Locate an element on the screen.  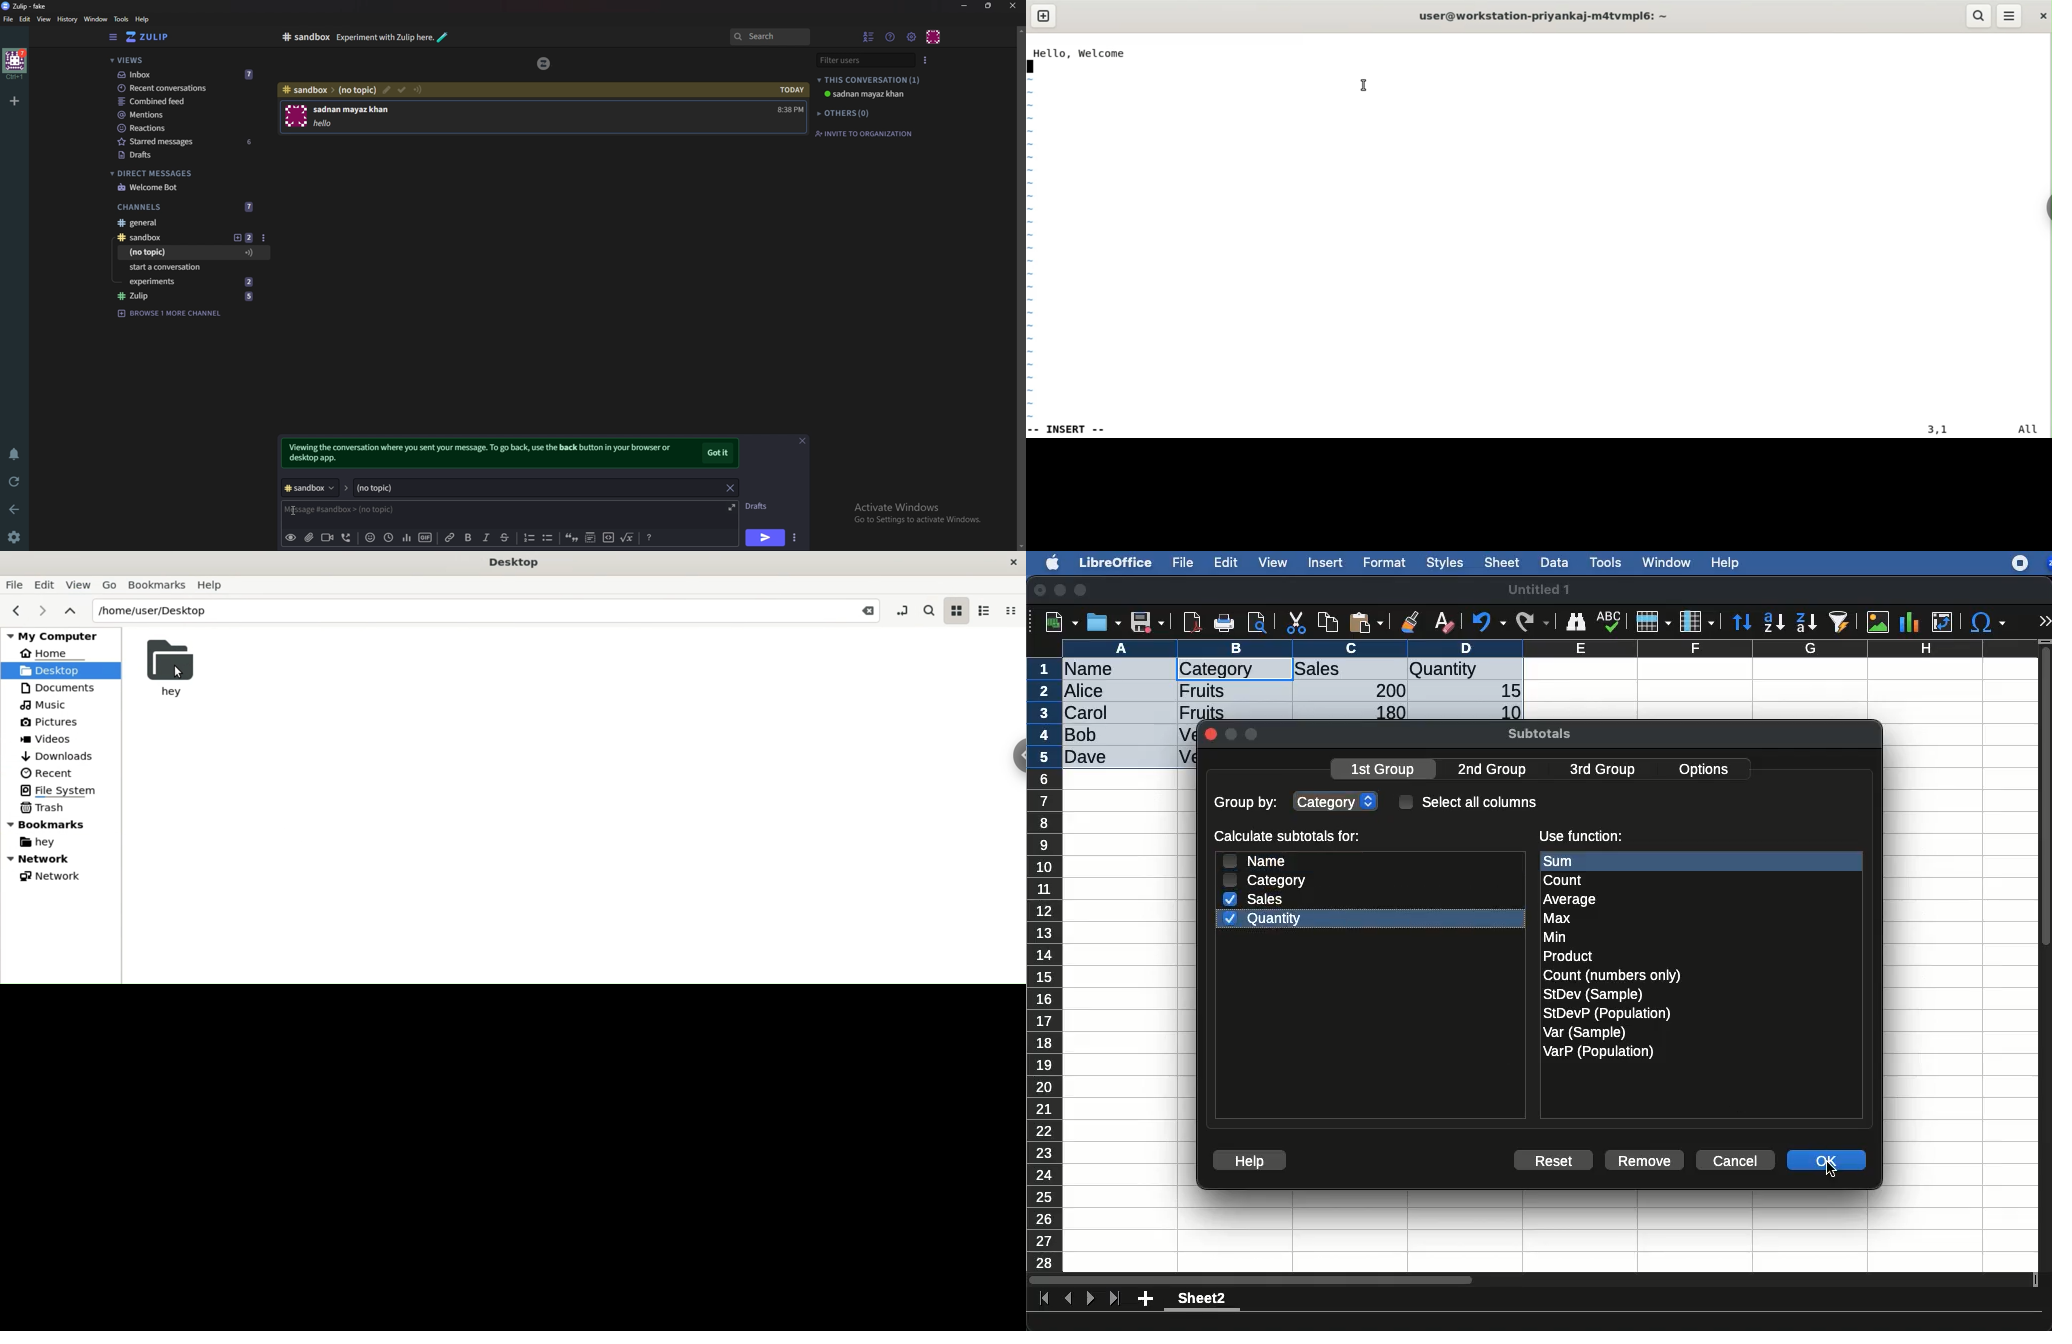
SitDevP (Population) is located at coordinates (1608, 1013).